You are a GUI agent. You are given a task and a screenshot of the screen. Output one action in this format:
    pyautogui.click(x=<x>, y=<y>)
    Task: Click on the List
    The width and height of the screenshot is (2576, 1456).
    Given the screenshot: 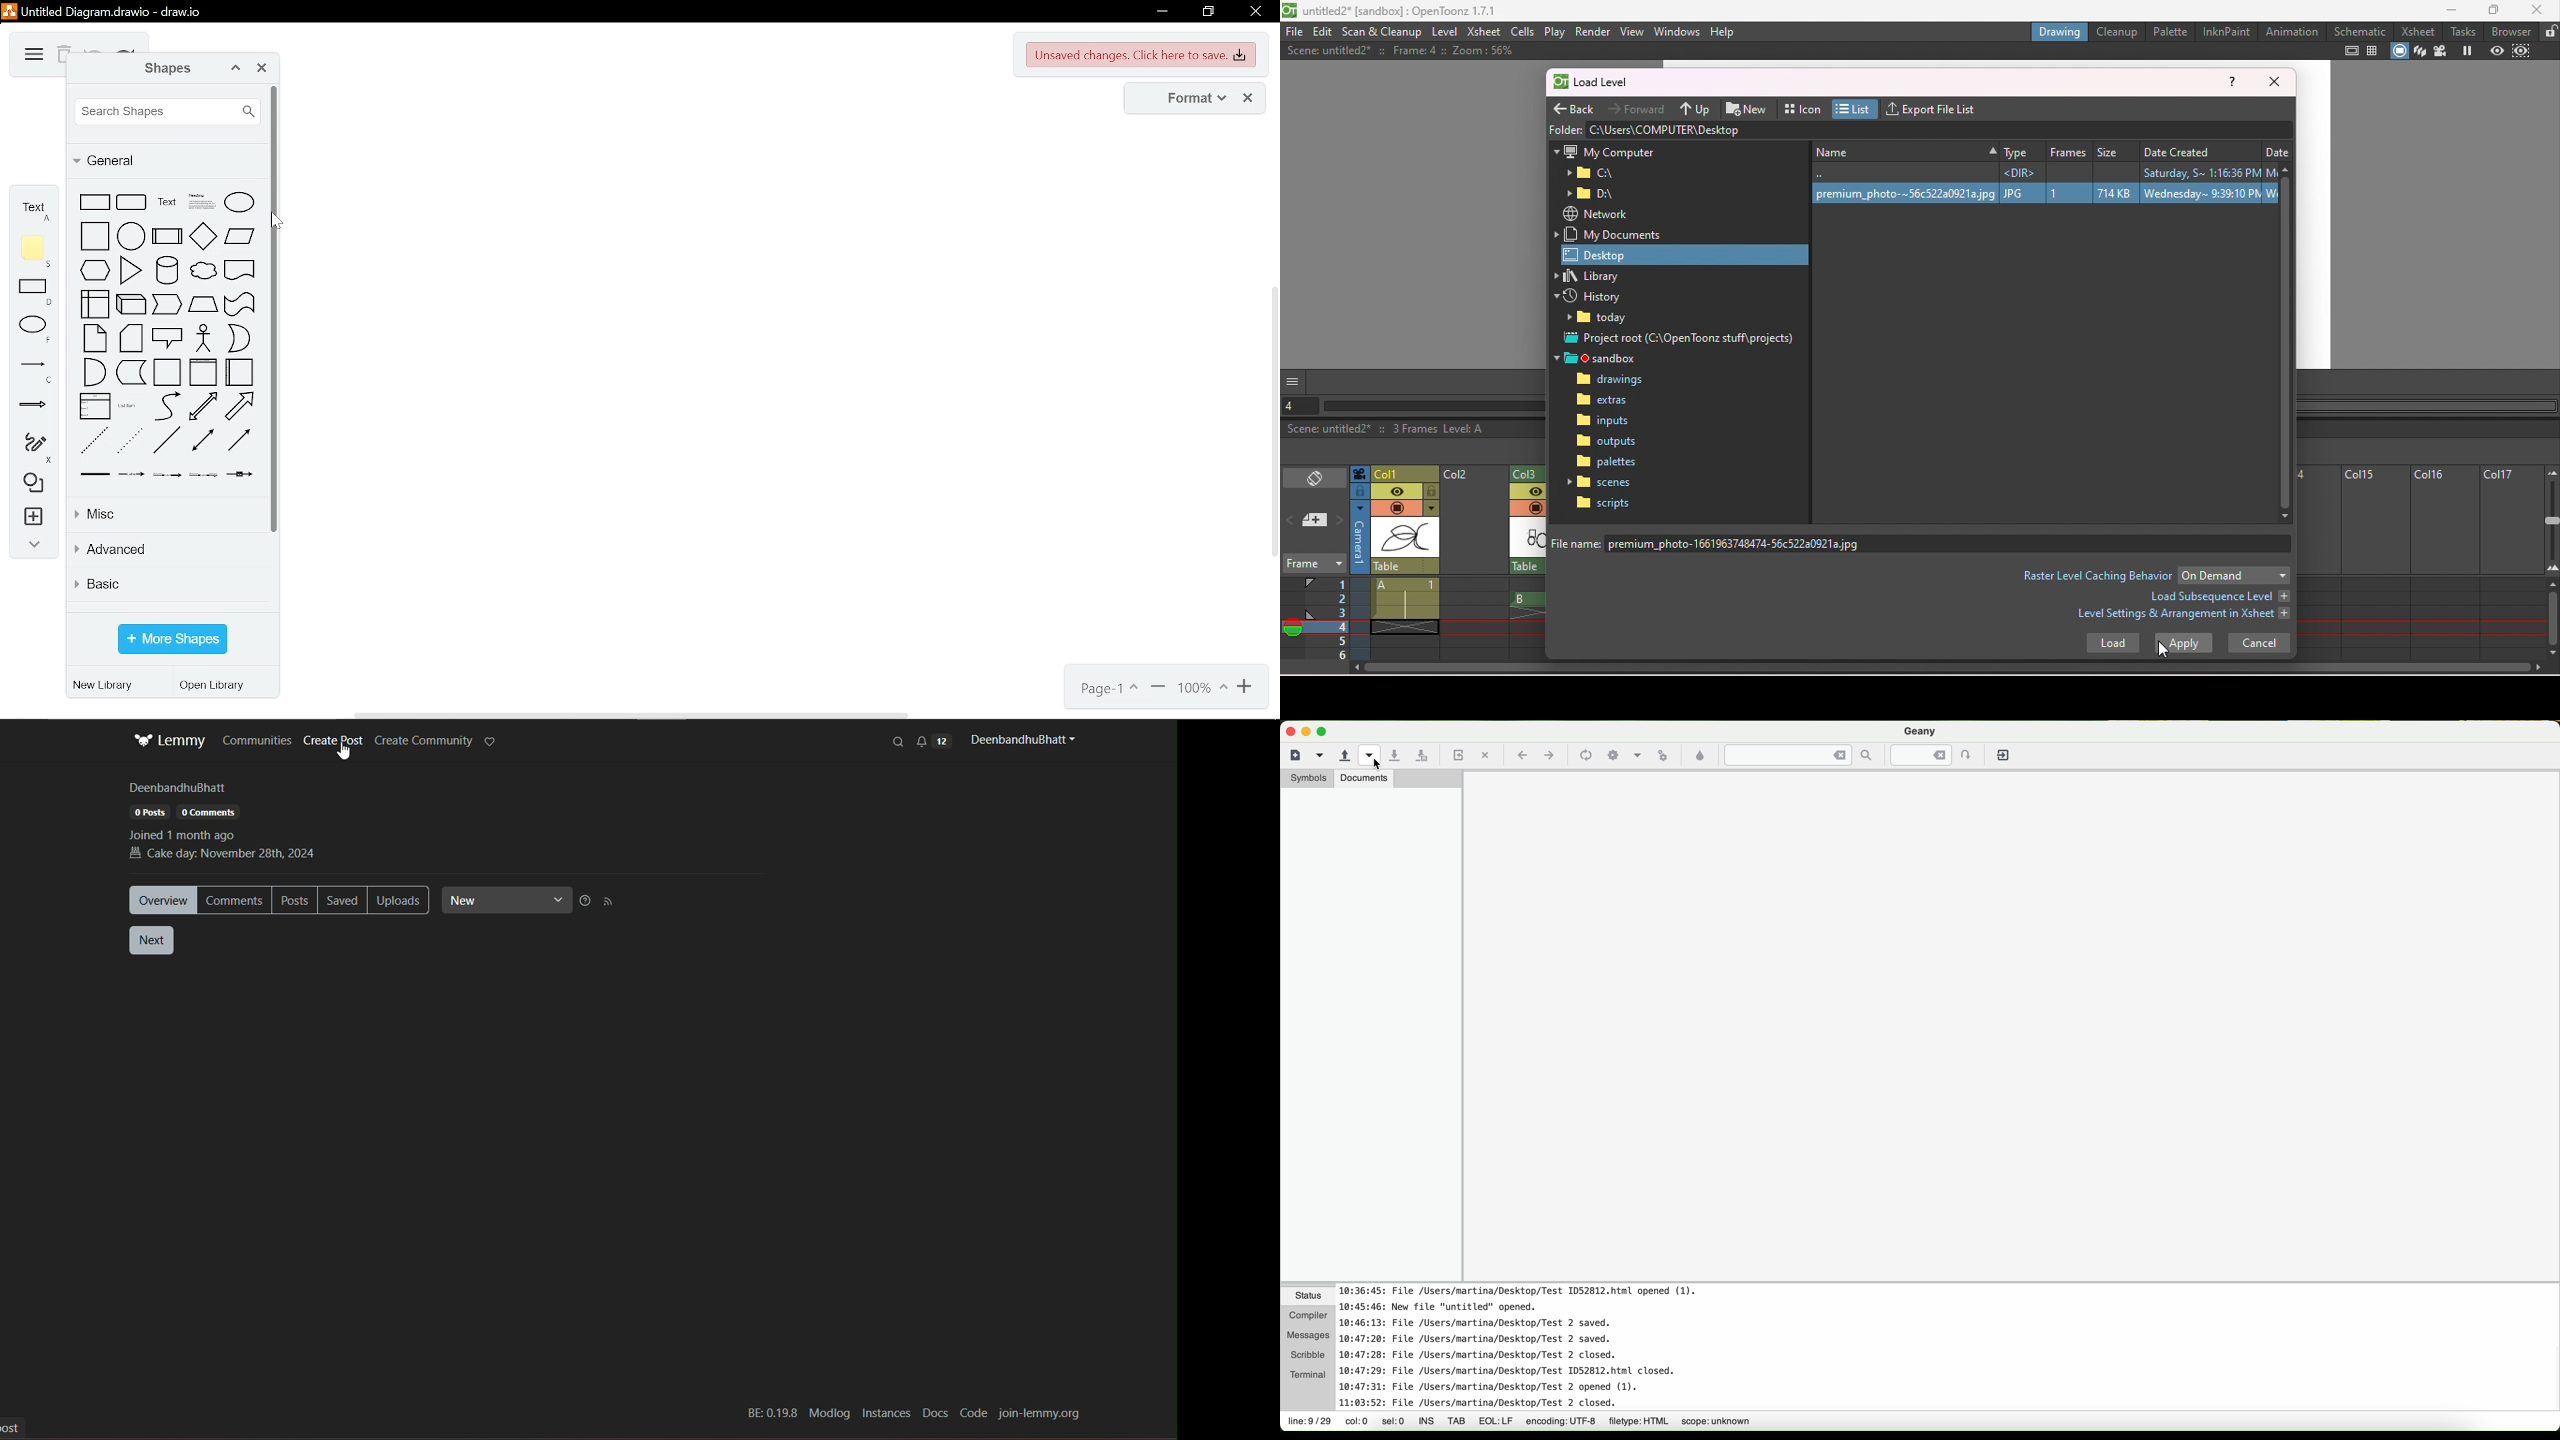 What is the action you would take?
    pyautogui.click(x=1856, y=109)
    